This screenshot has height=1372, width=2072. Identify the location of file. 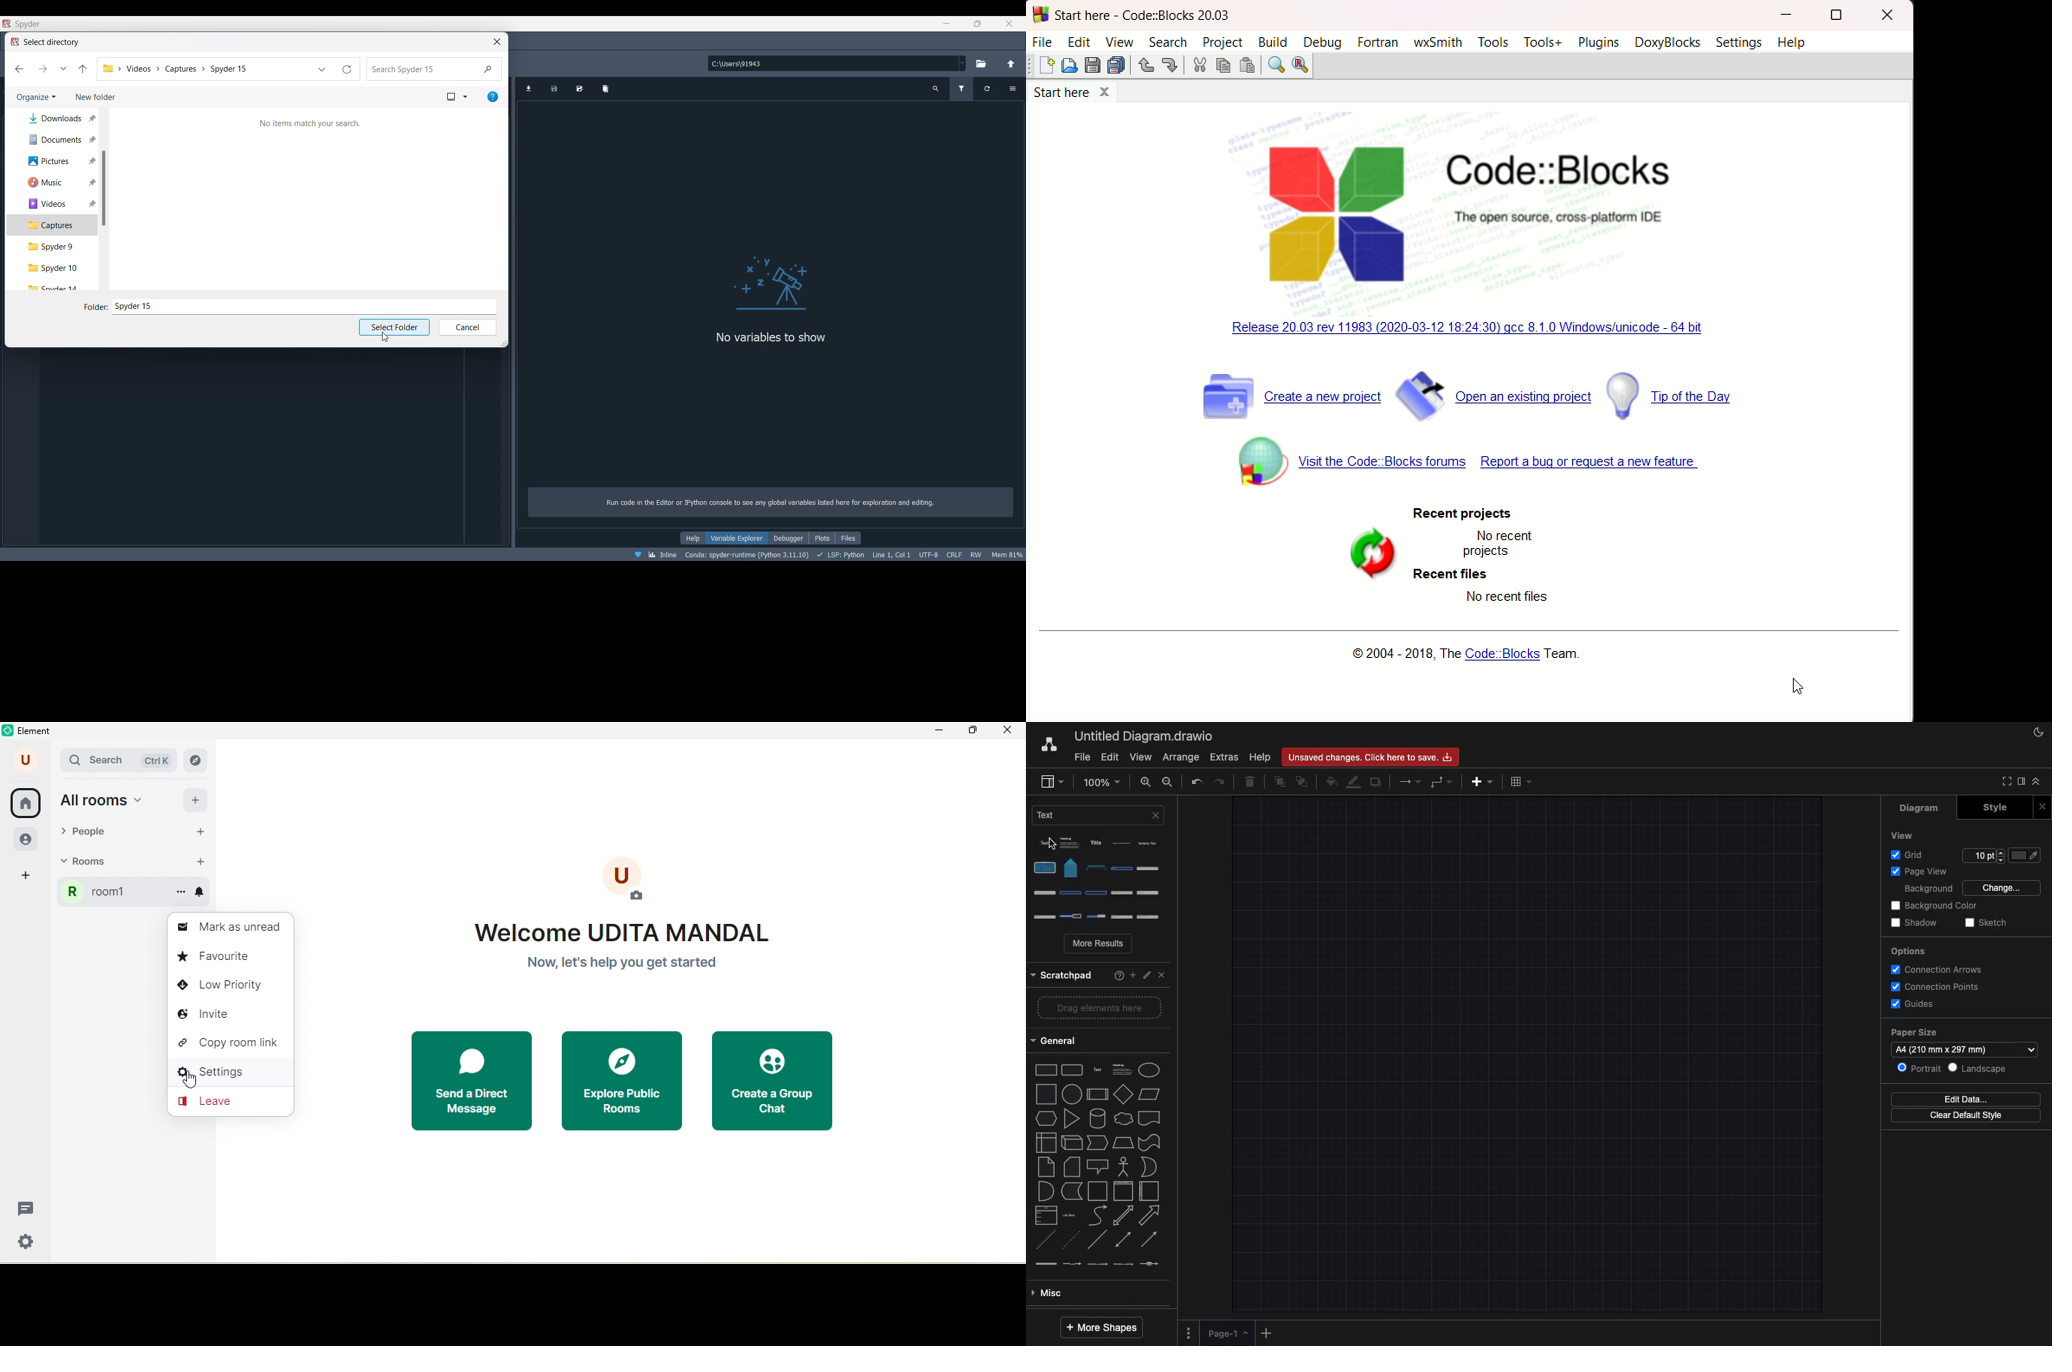
(1043, 41).